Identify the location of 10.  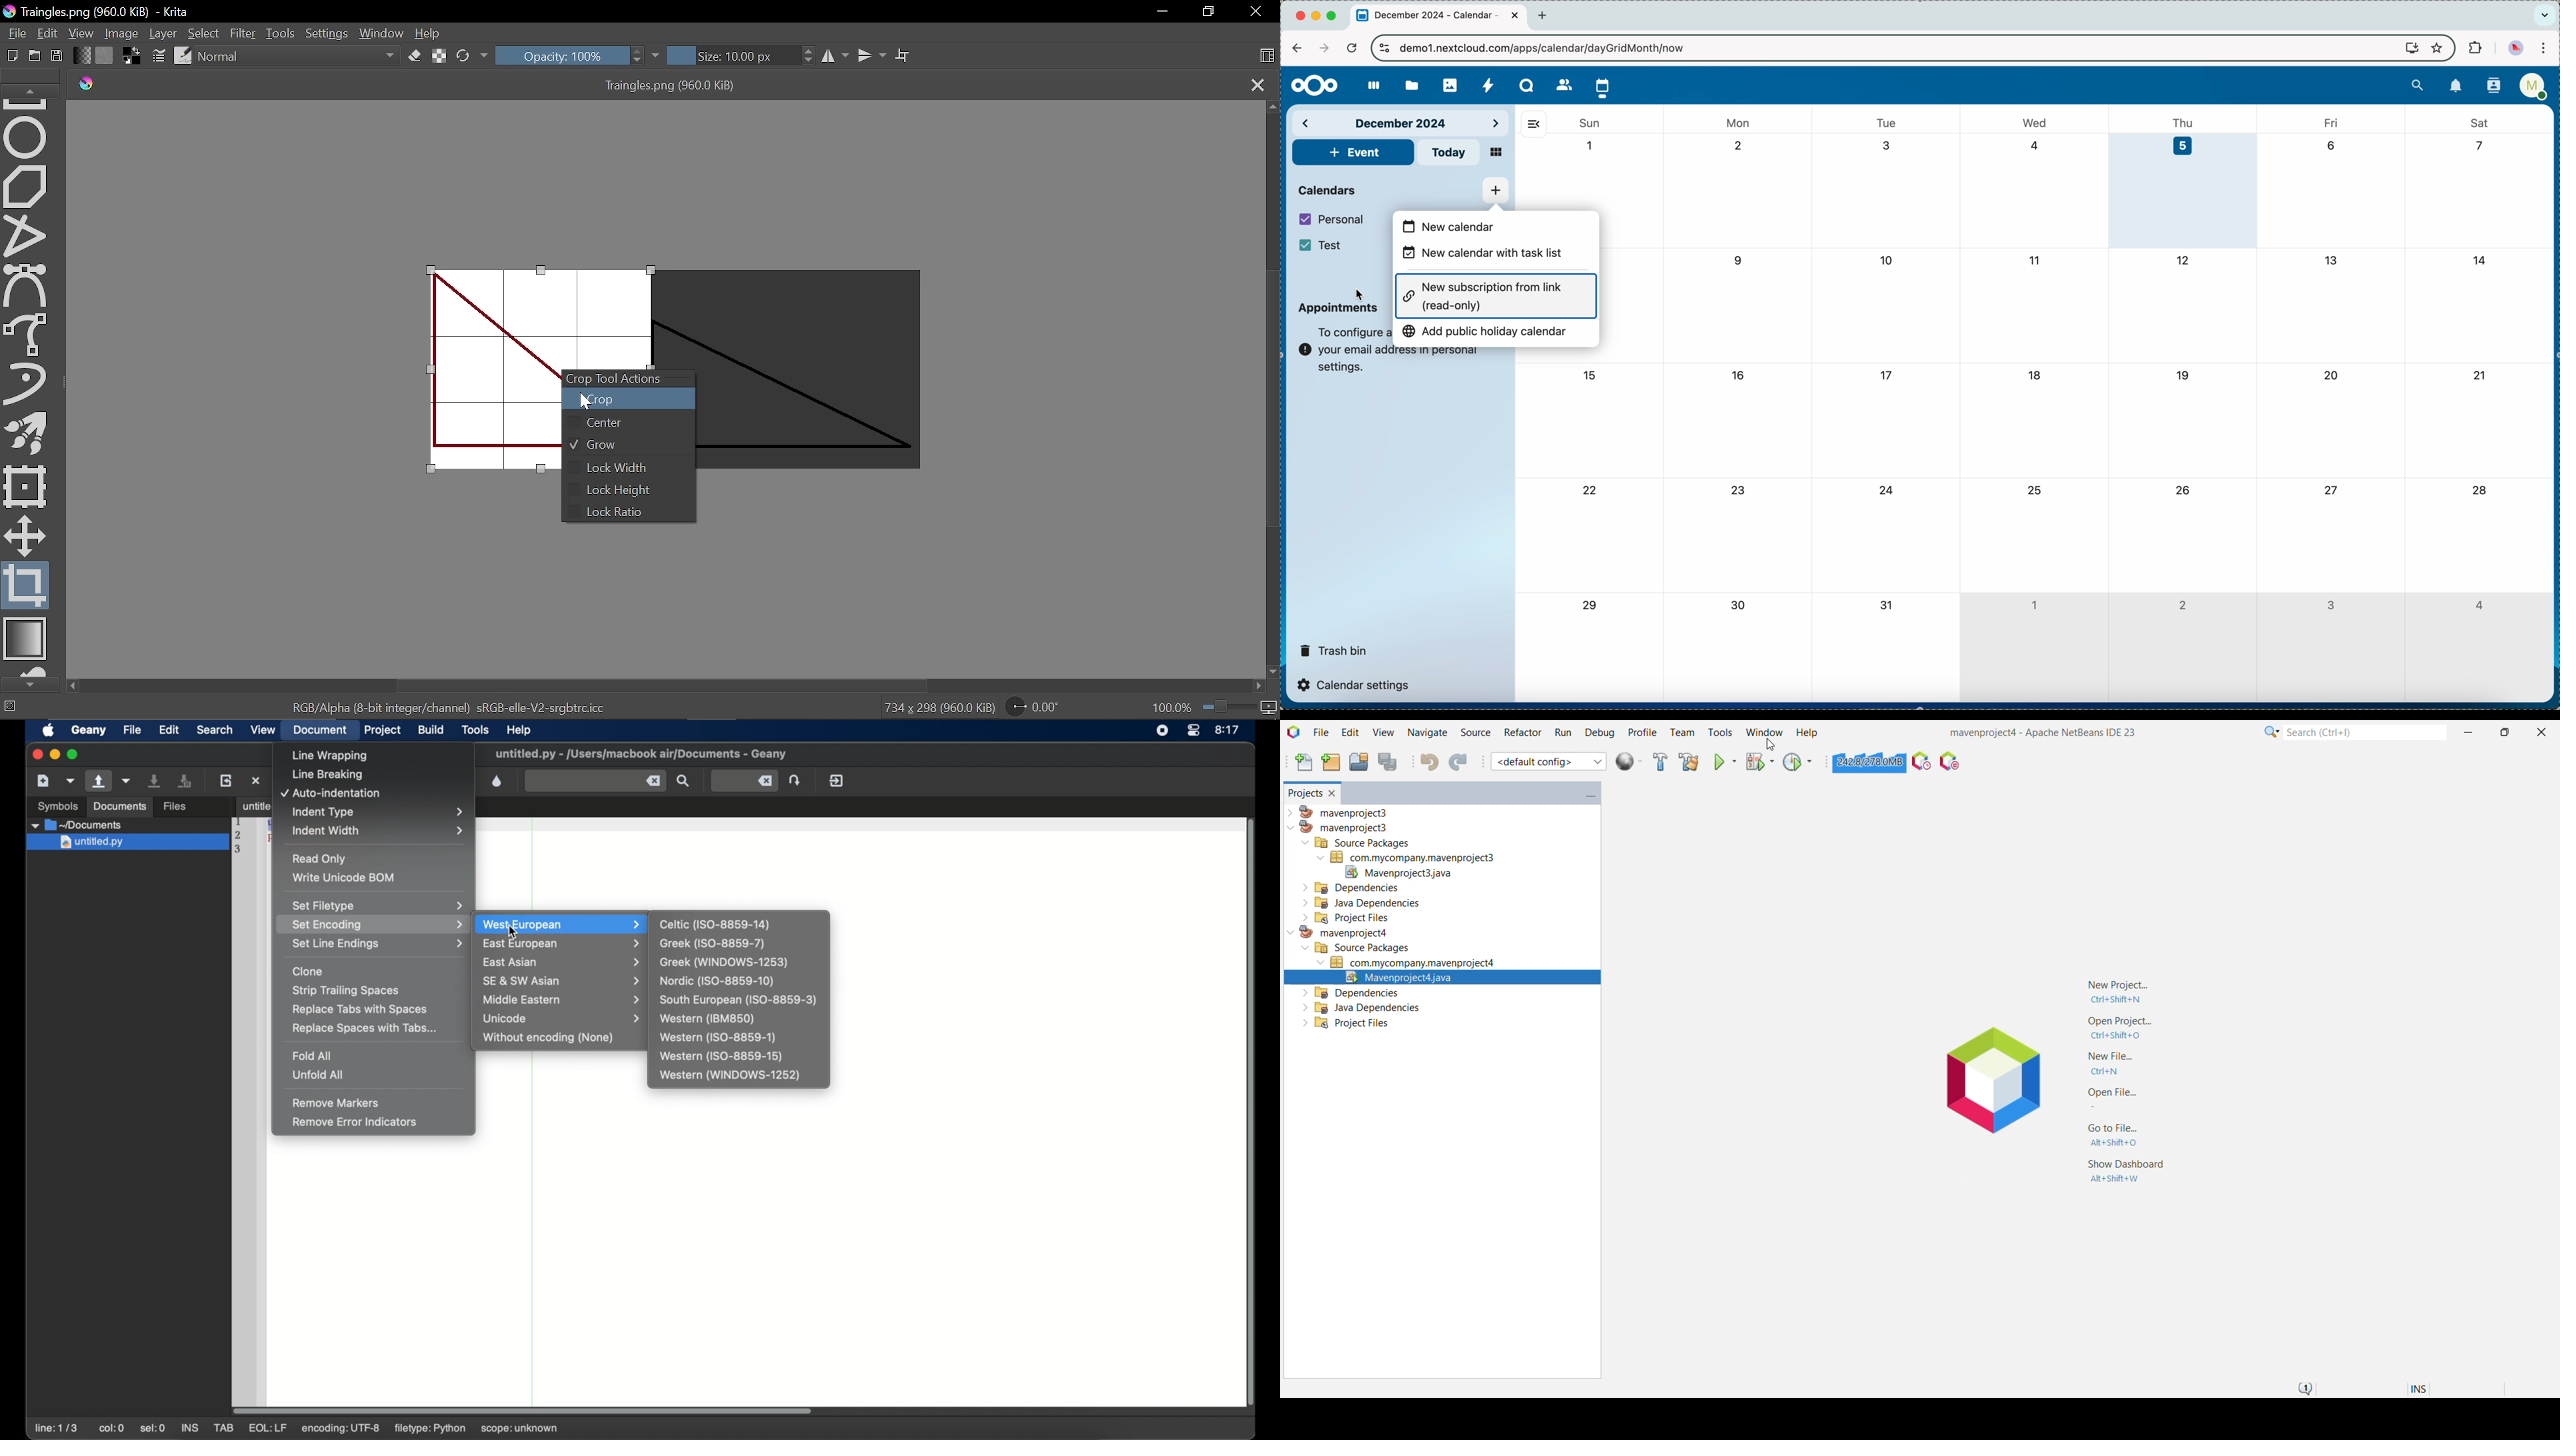
(1888, 262).